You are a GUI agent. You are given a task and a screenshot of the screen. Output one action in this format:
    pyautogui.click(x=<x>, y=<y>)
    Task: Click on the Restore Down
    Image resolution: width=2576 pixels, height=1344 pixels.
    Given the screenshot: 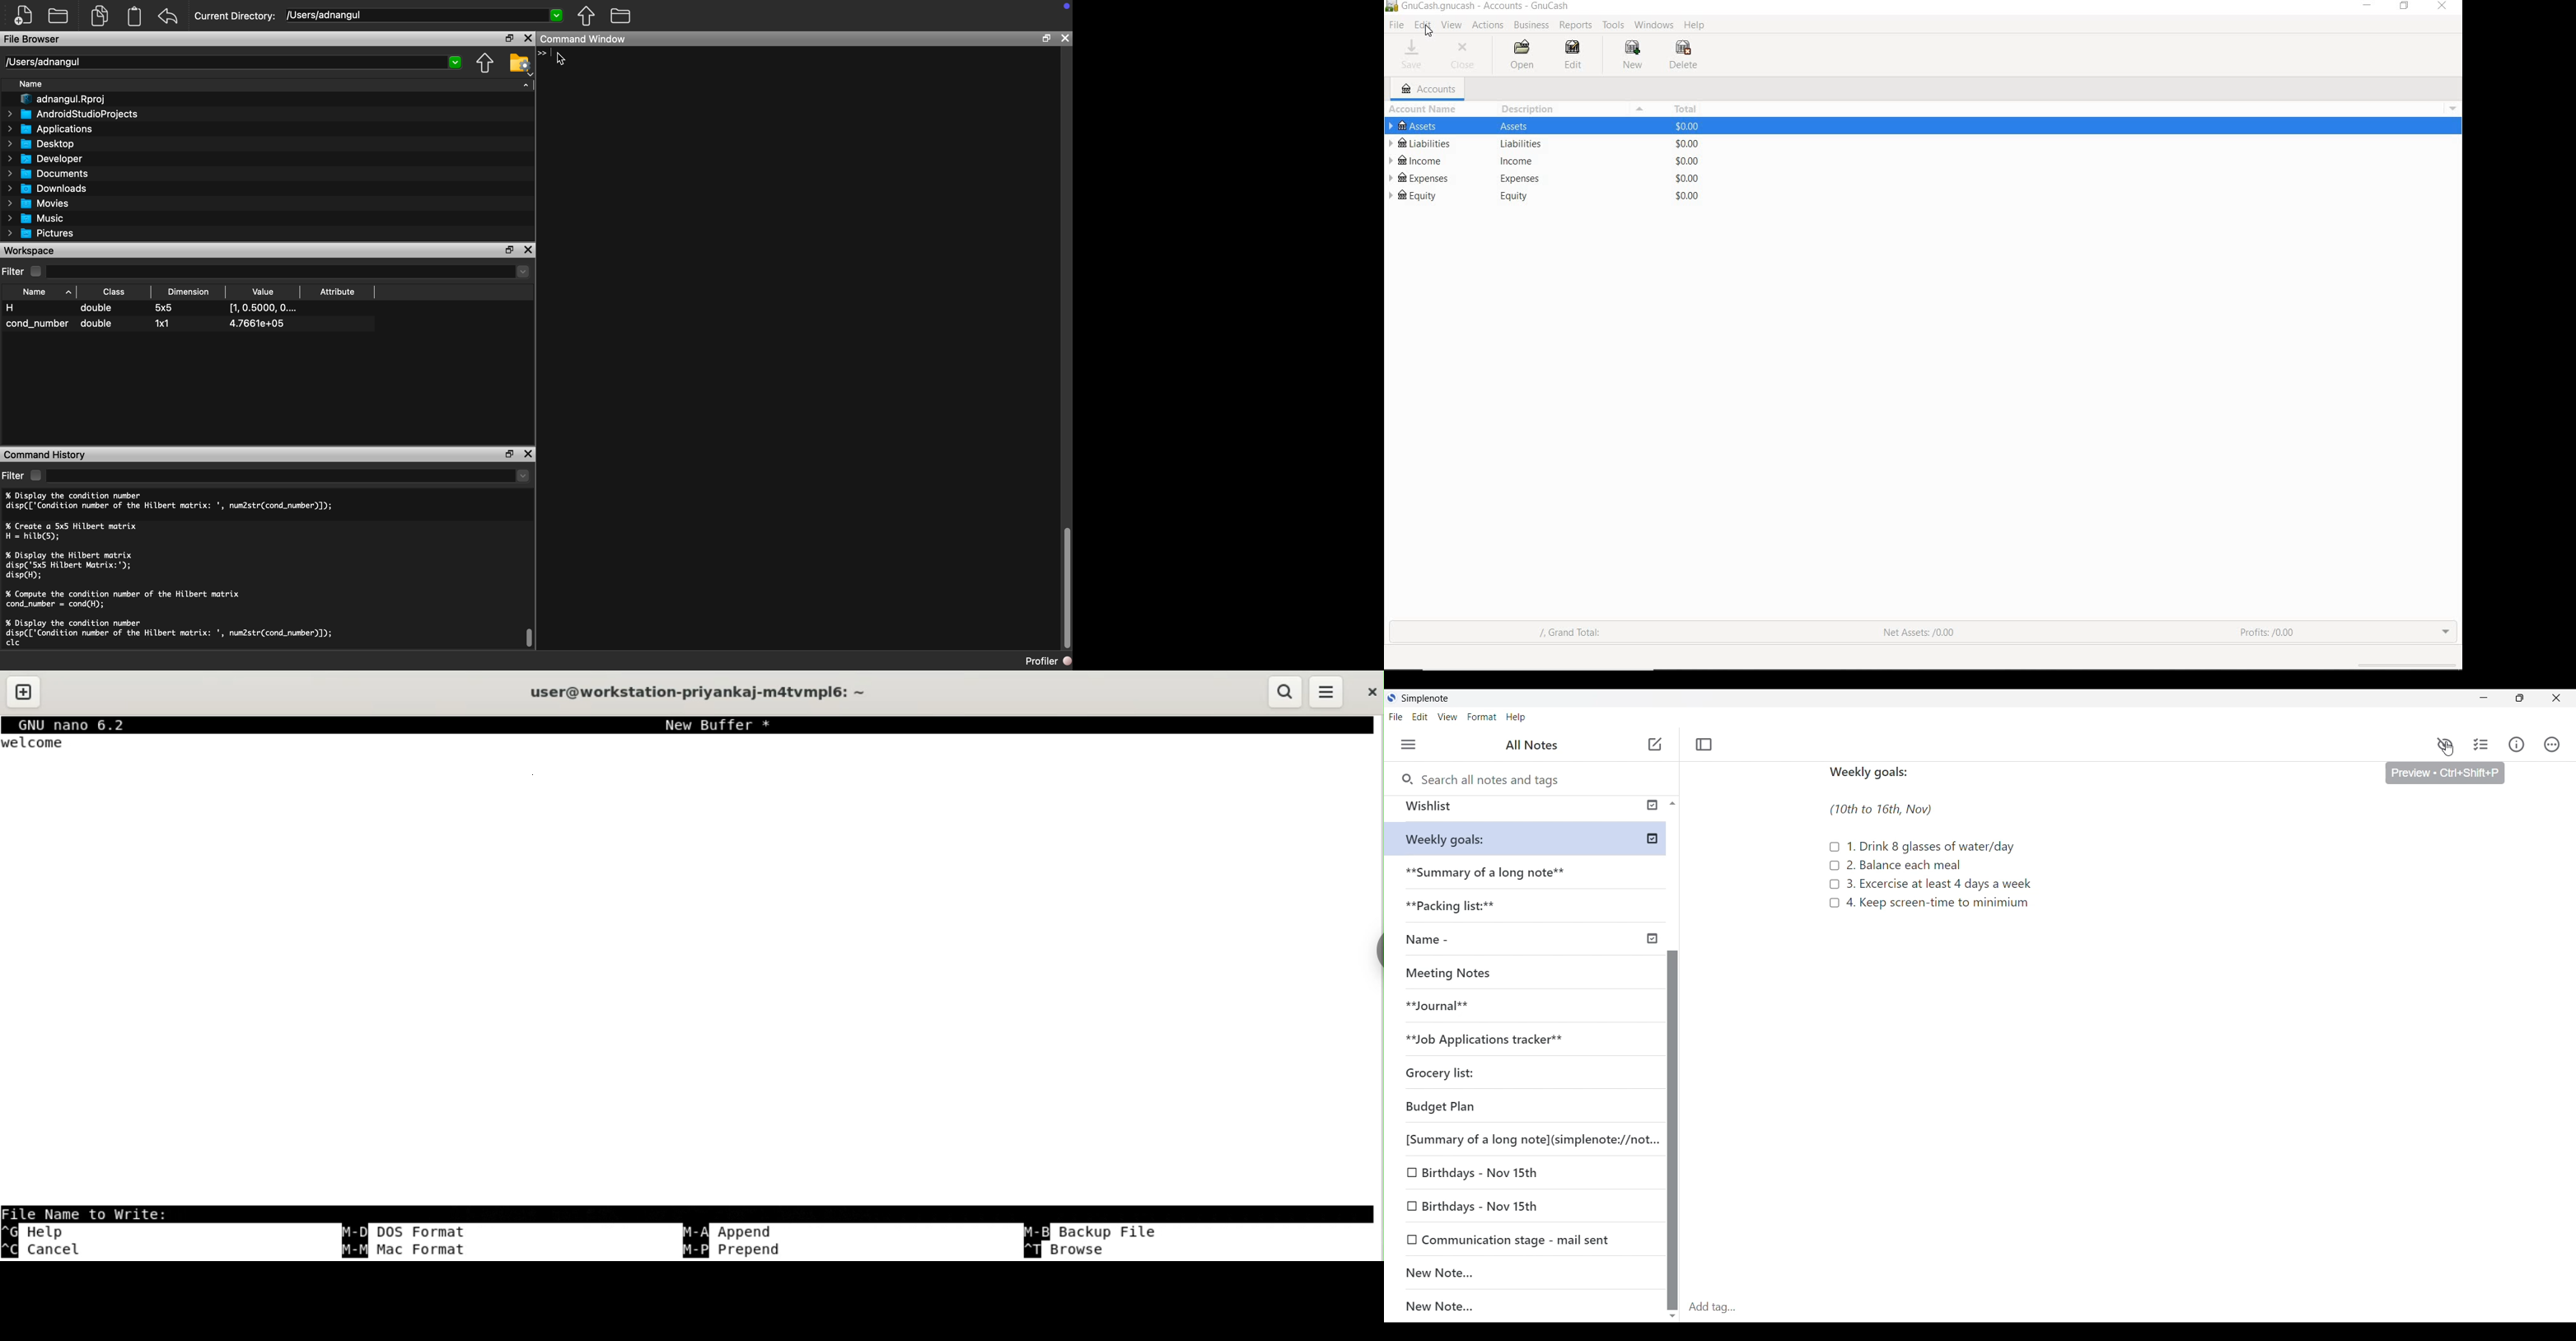 What is the action you would take?
    pyautogui.click(x=1046, y=37)
    